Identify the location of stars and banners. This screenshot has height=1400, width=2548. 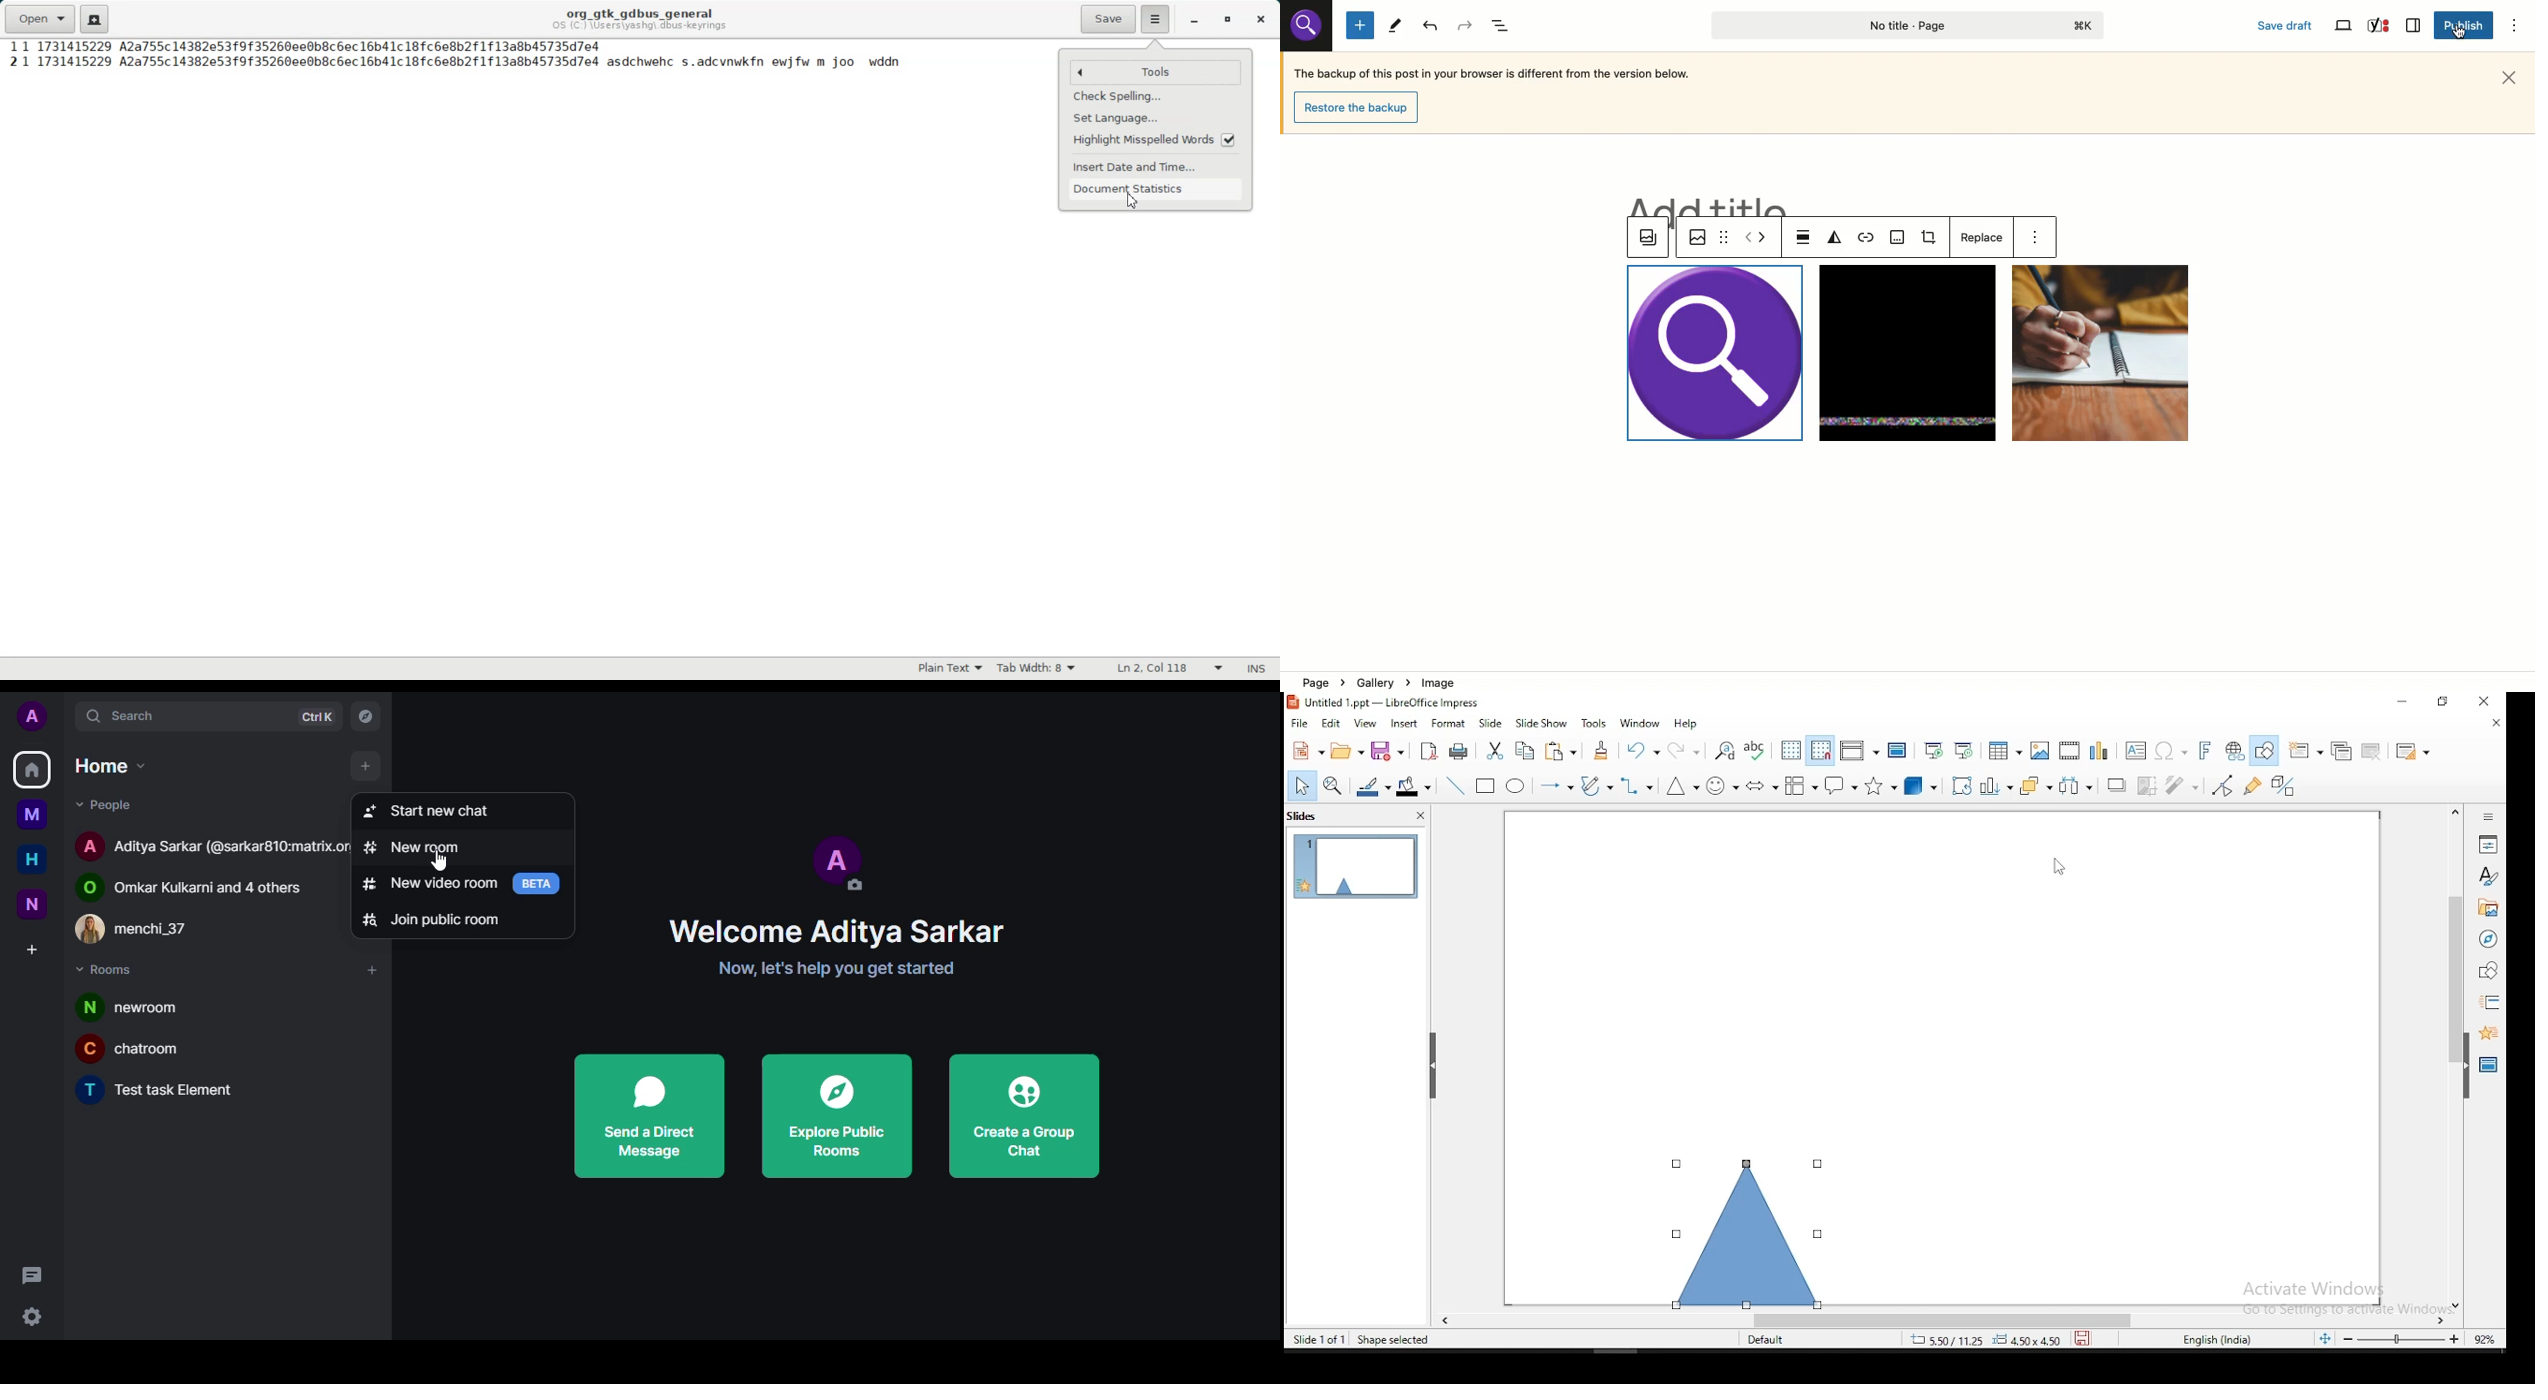
(1880, 786).